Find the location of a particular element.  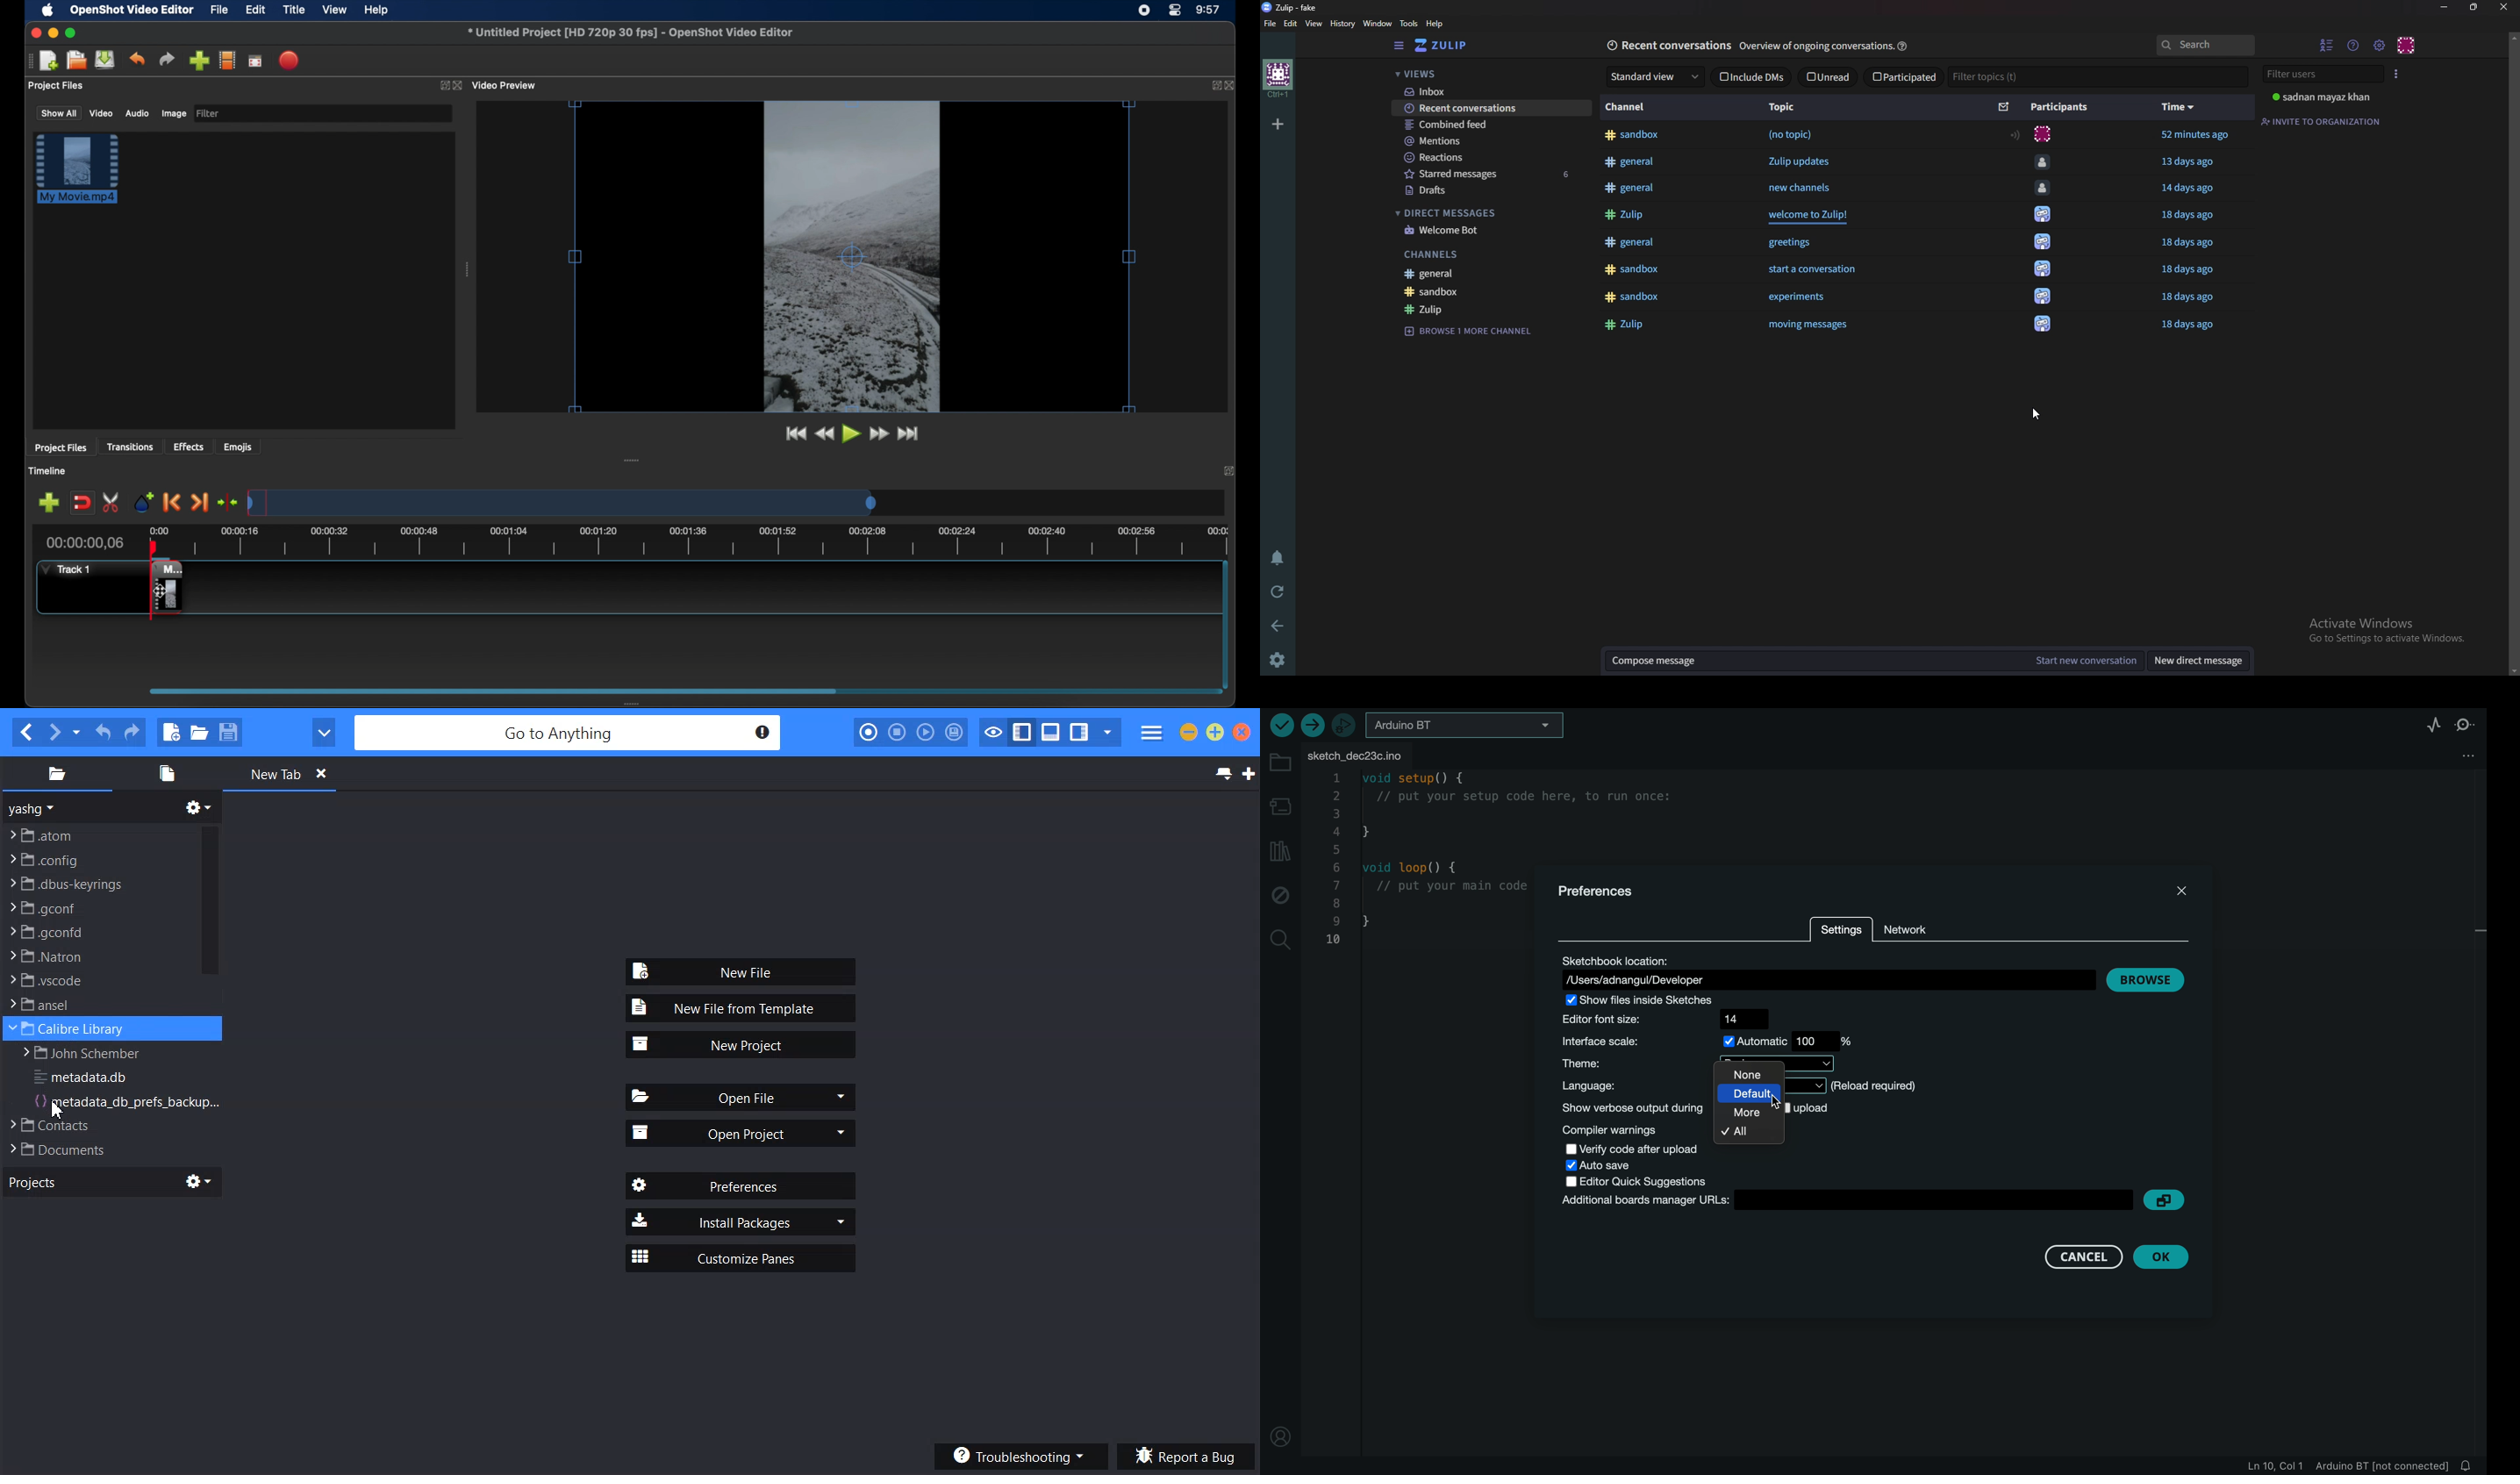

project files is located at coordinates (60, 448).